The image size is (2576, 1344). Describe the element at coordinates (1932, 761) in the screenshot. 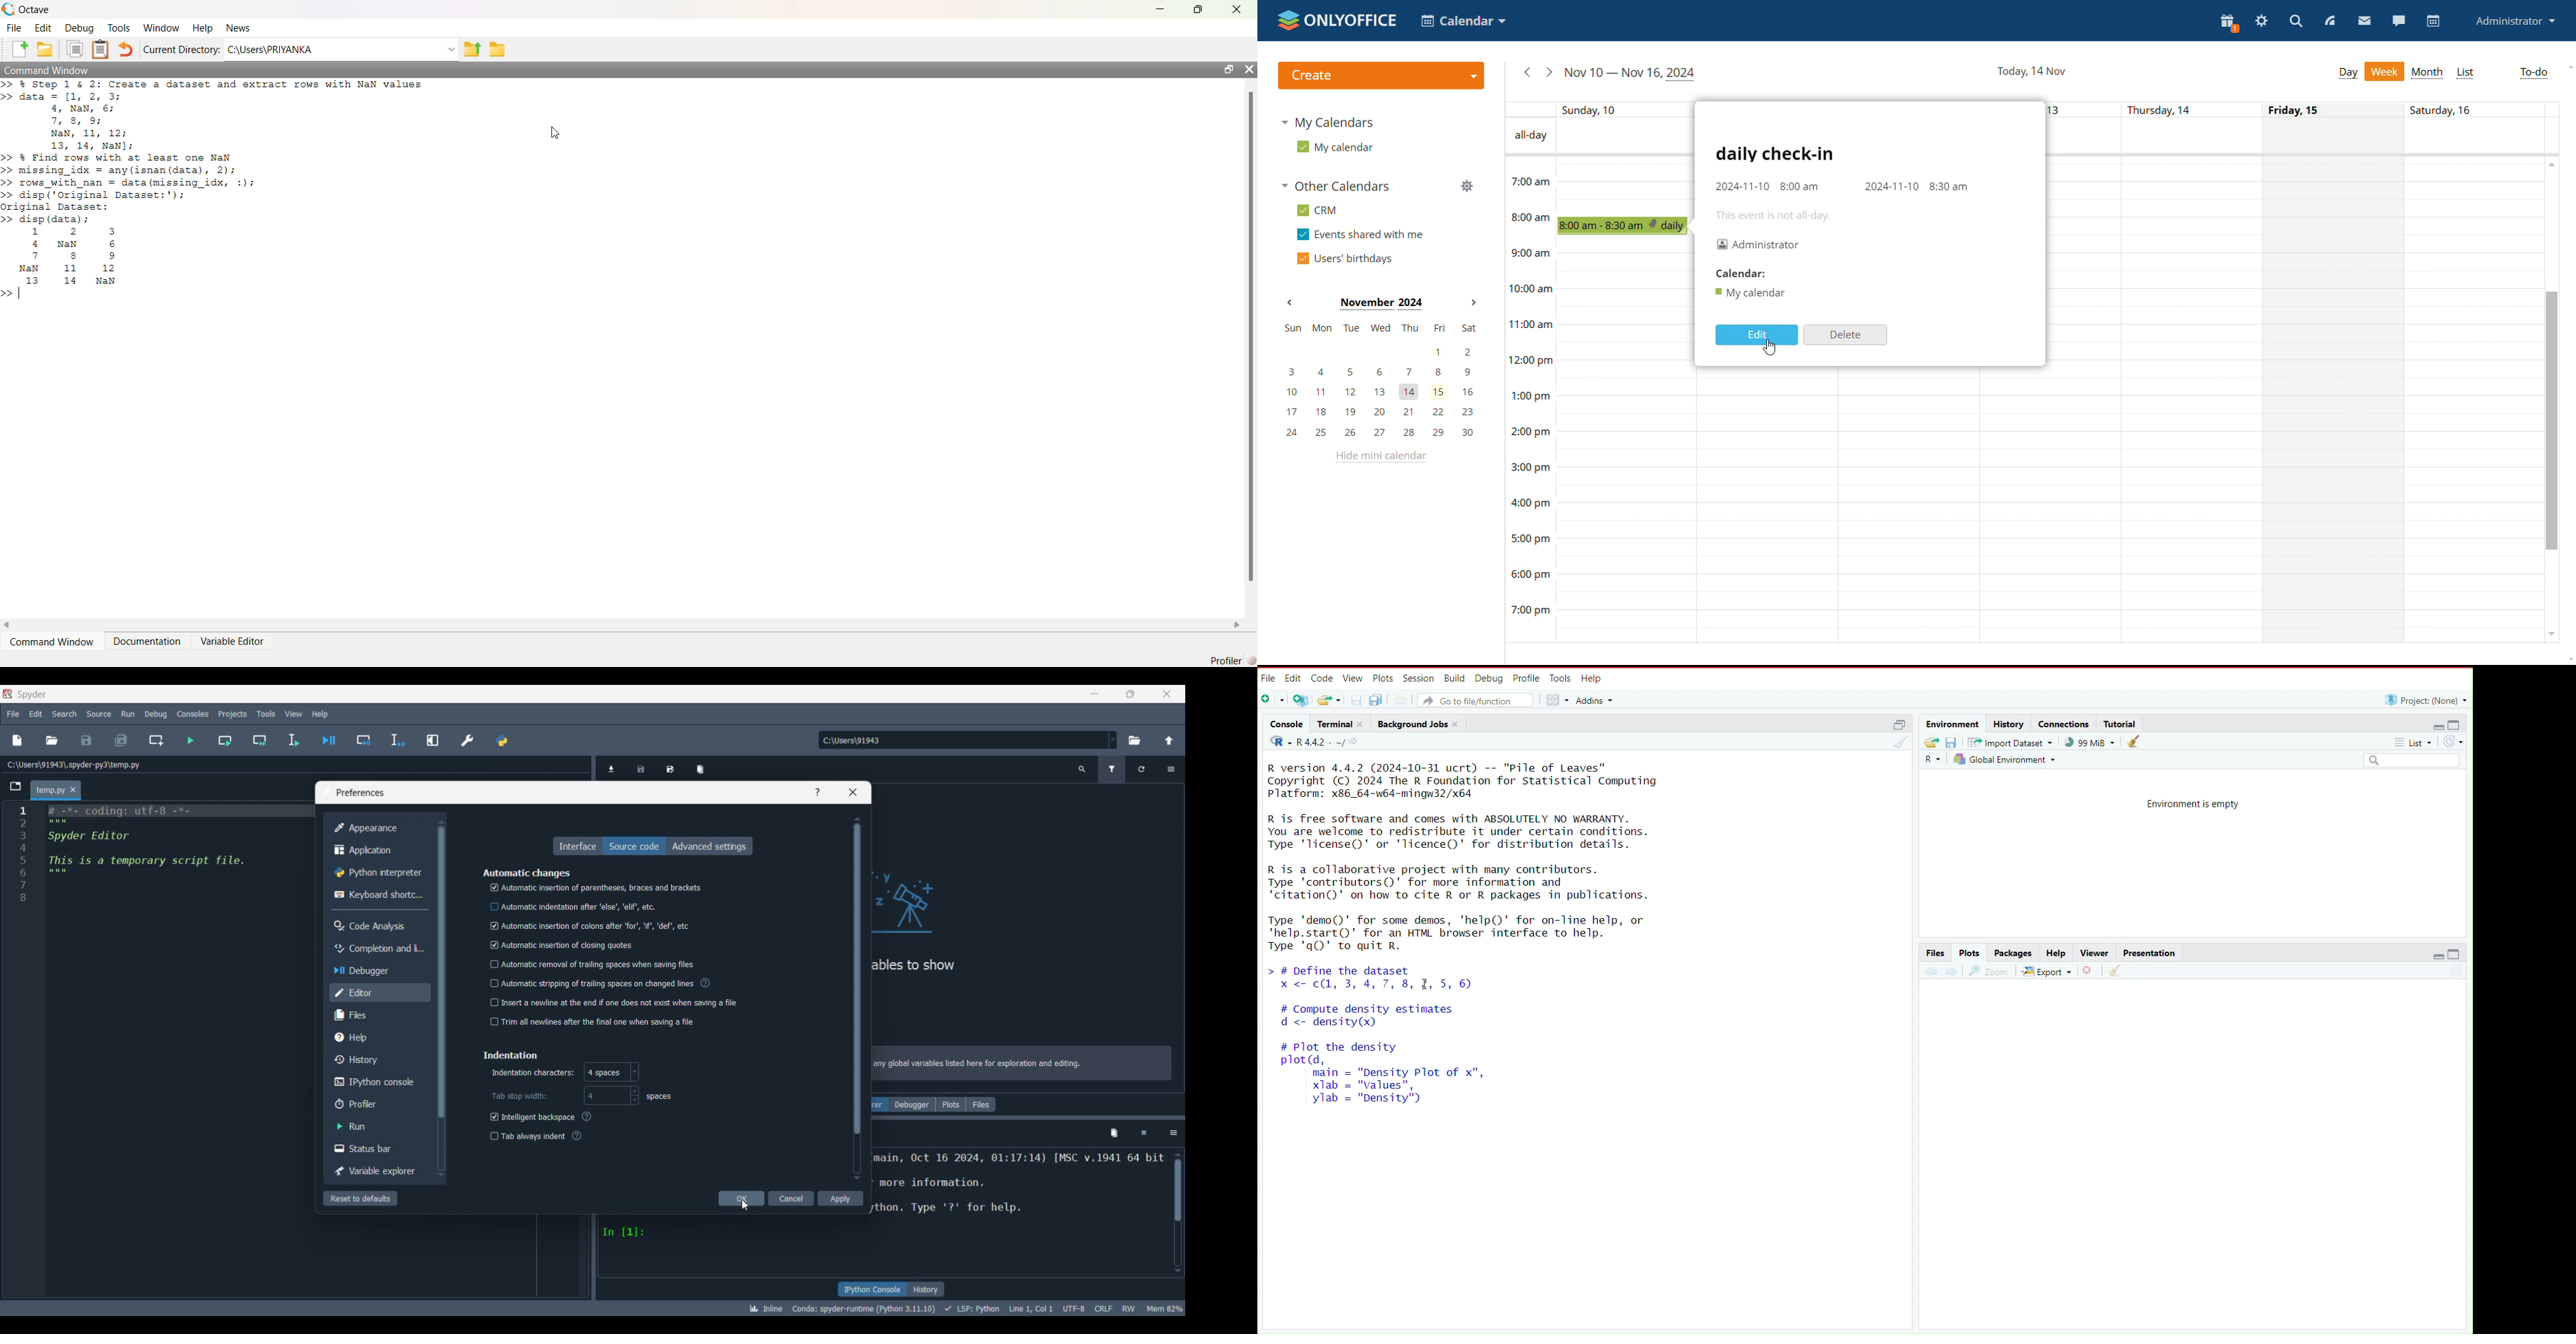

I see `language select` at that location.